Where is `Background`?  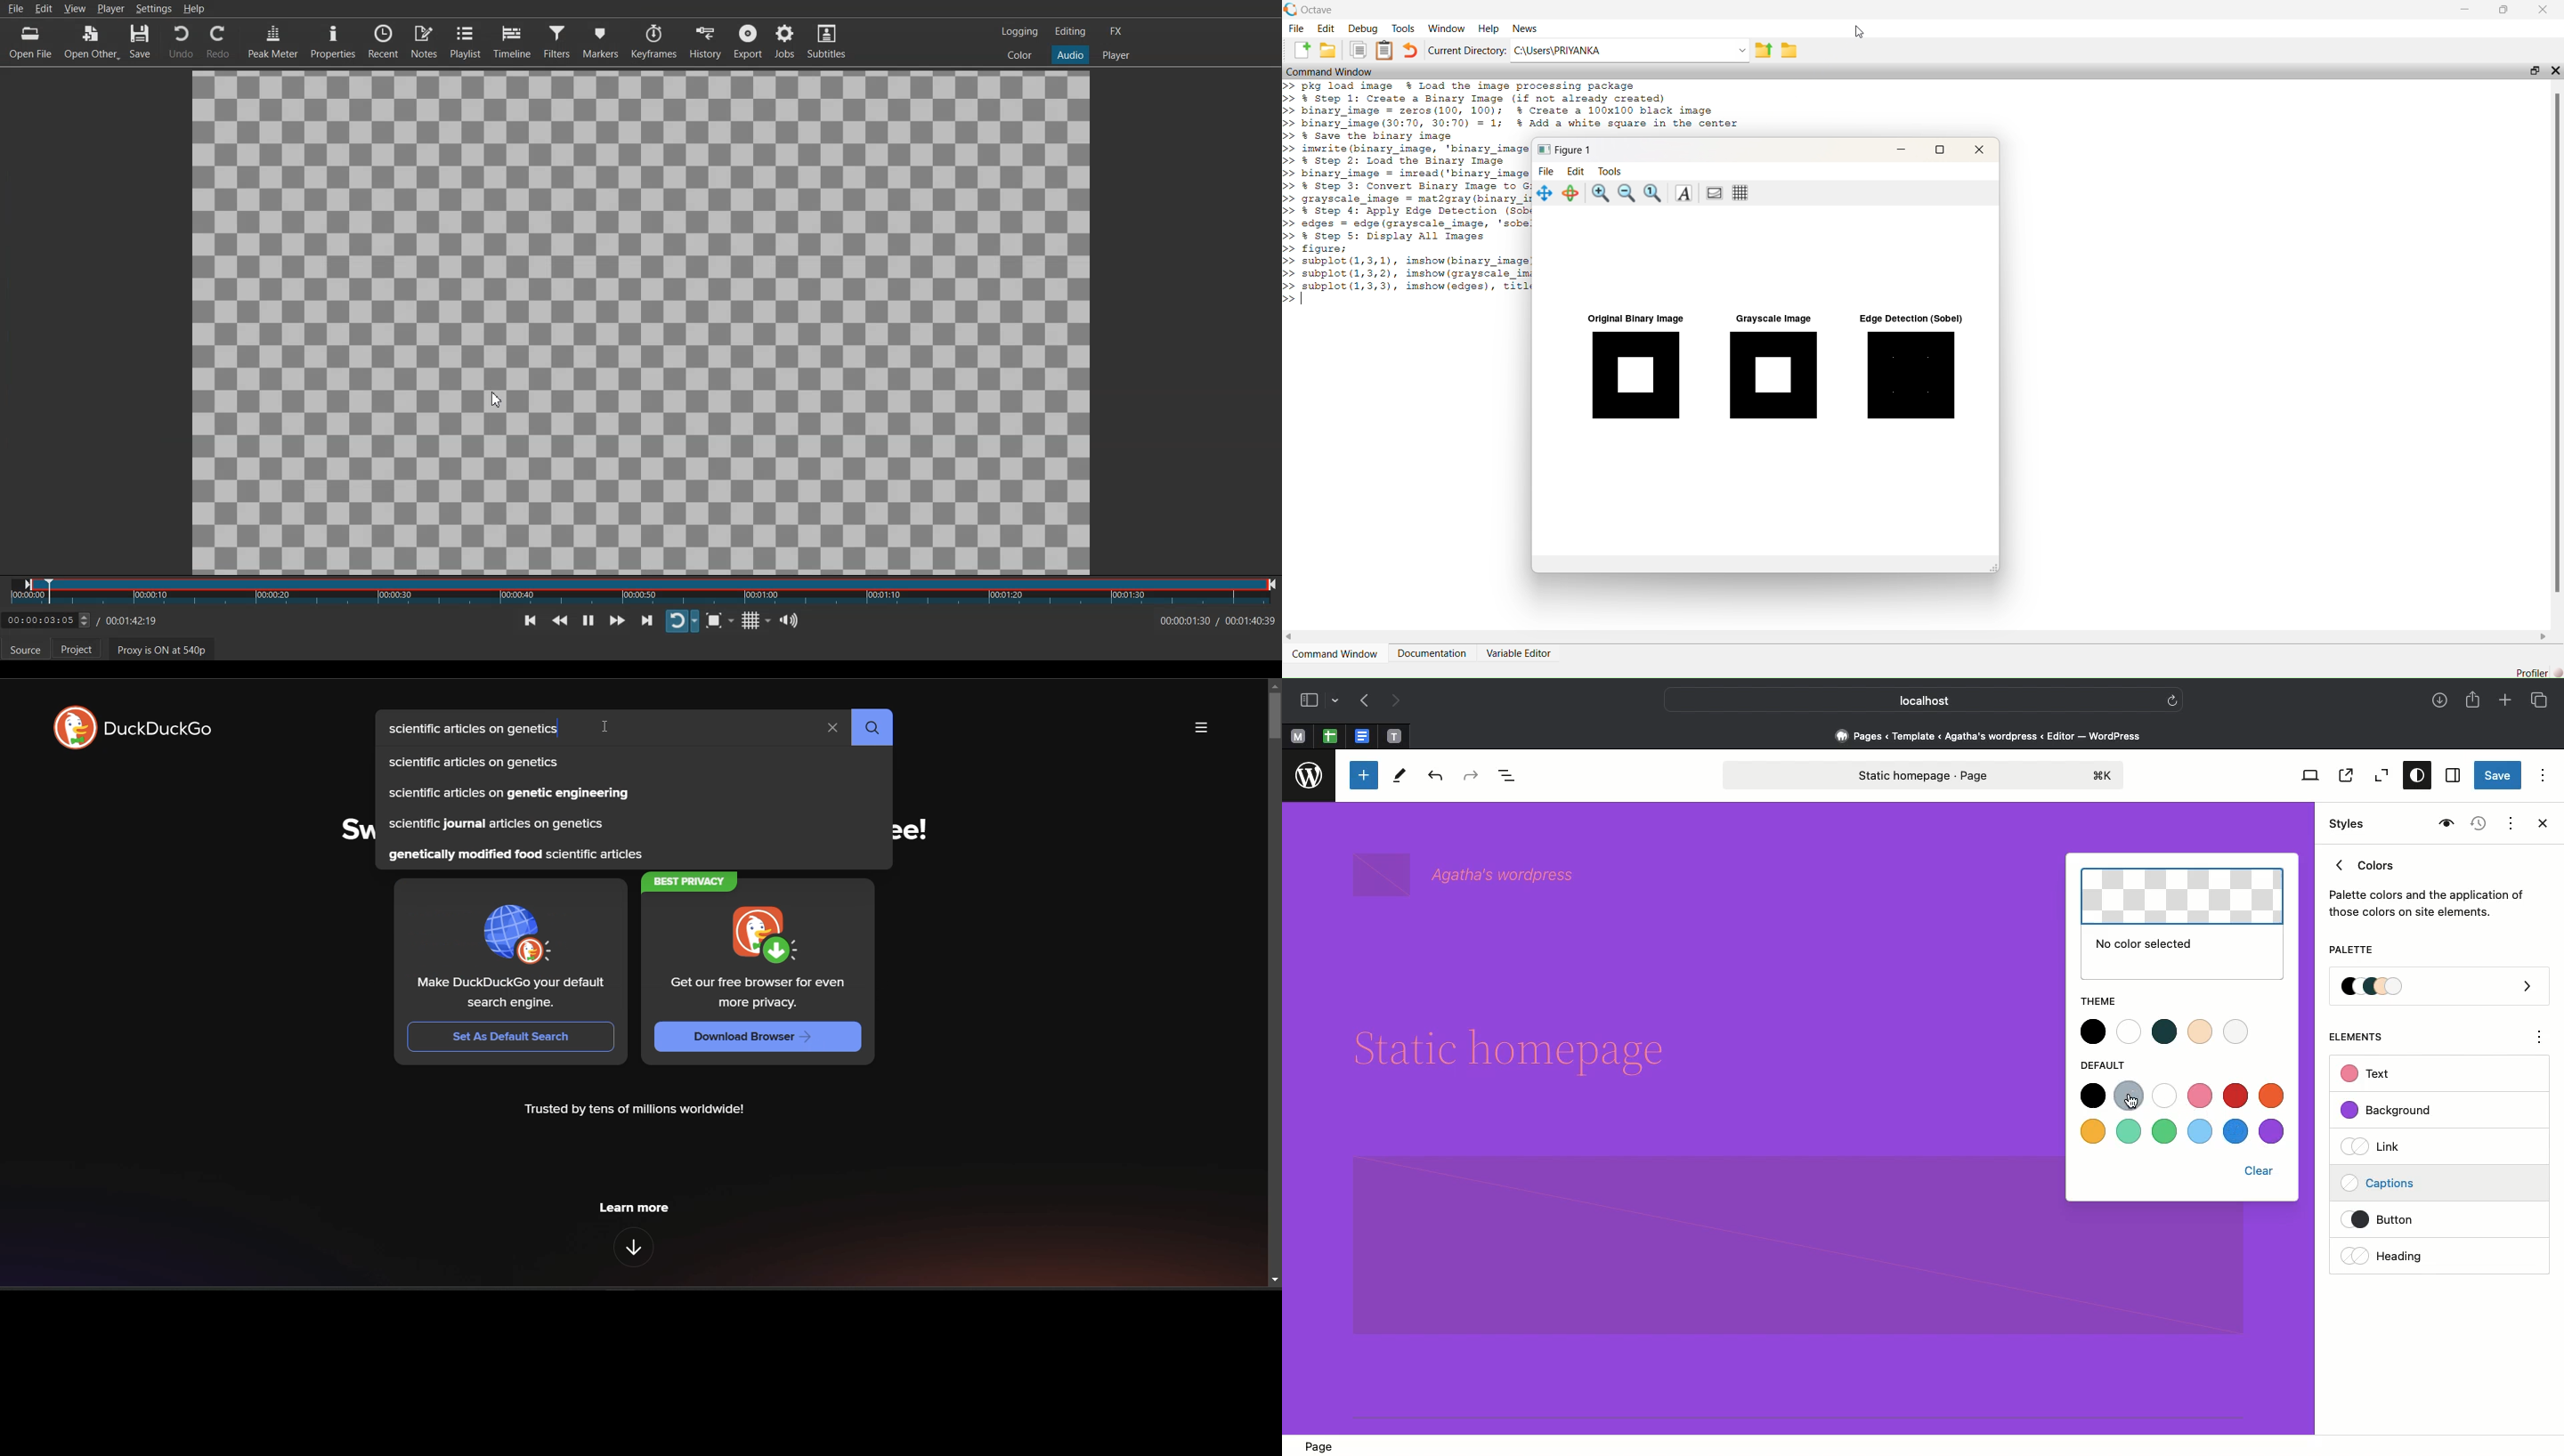 Background is located at coordinates (2395, 1111).